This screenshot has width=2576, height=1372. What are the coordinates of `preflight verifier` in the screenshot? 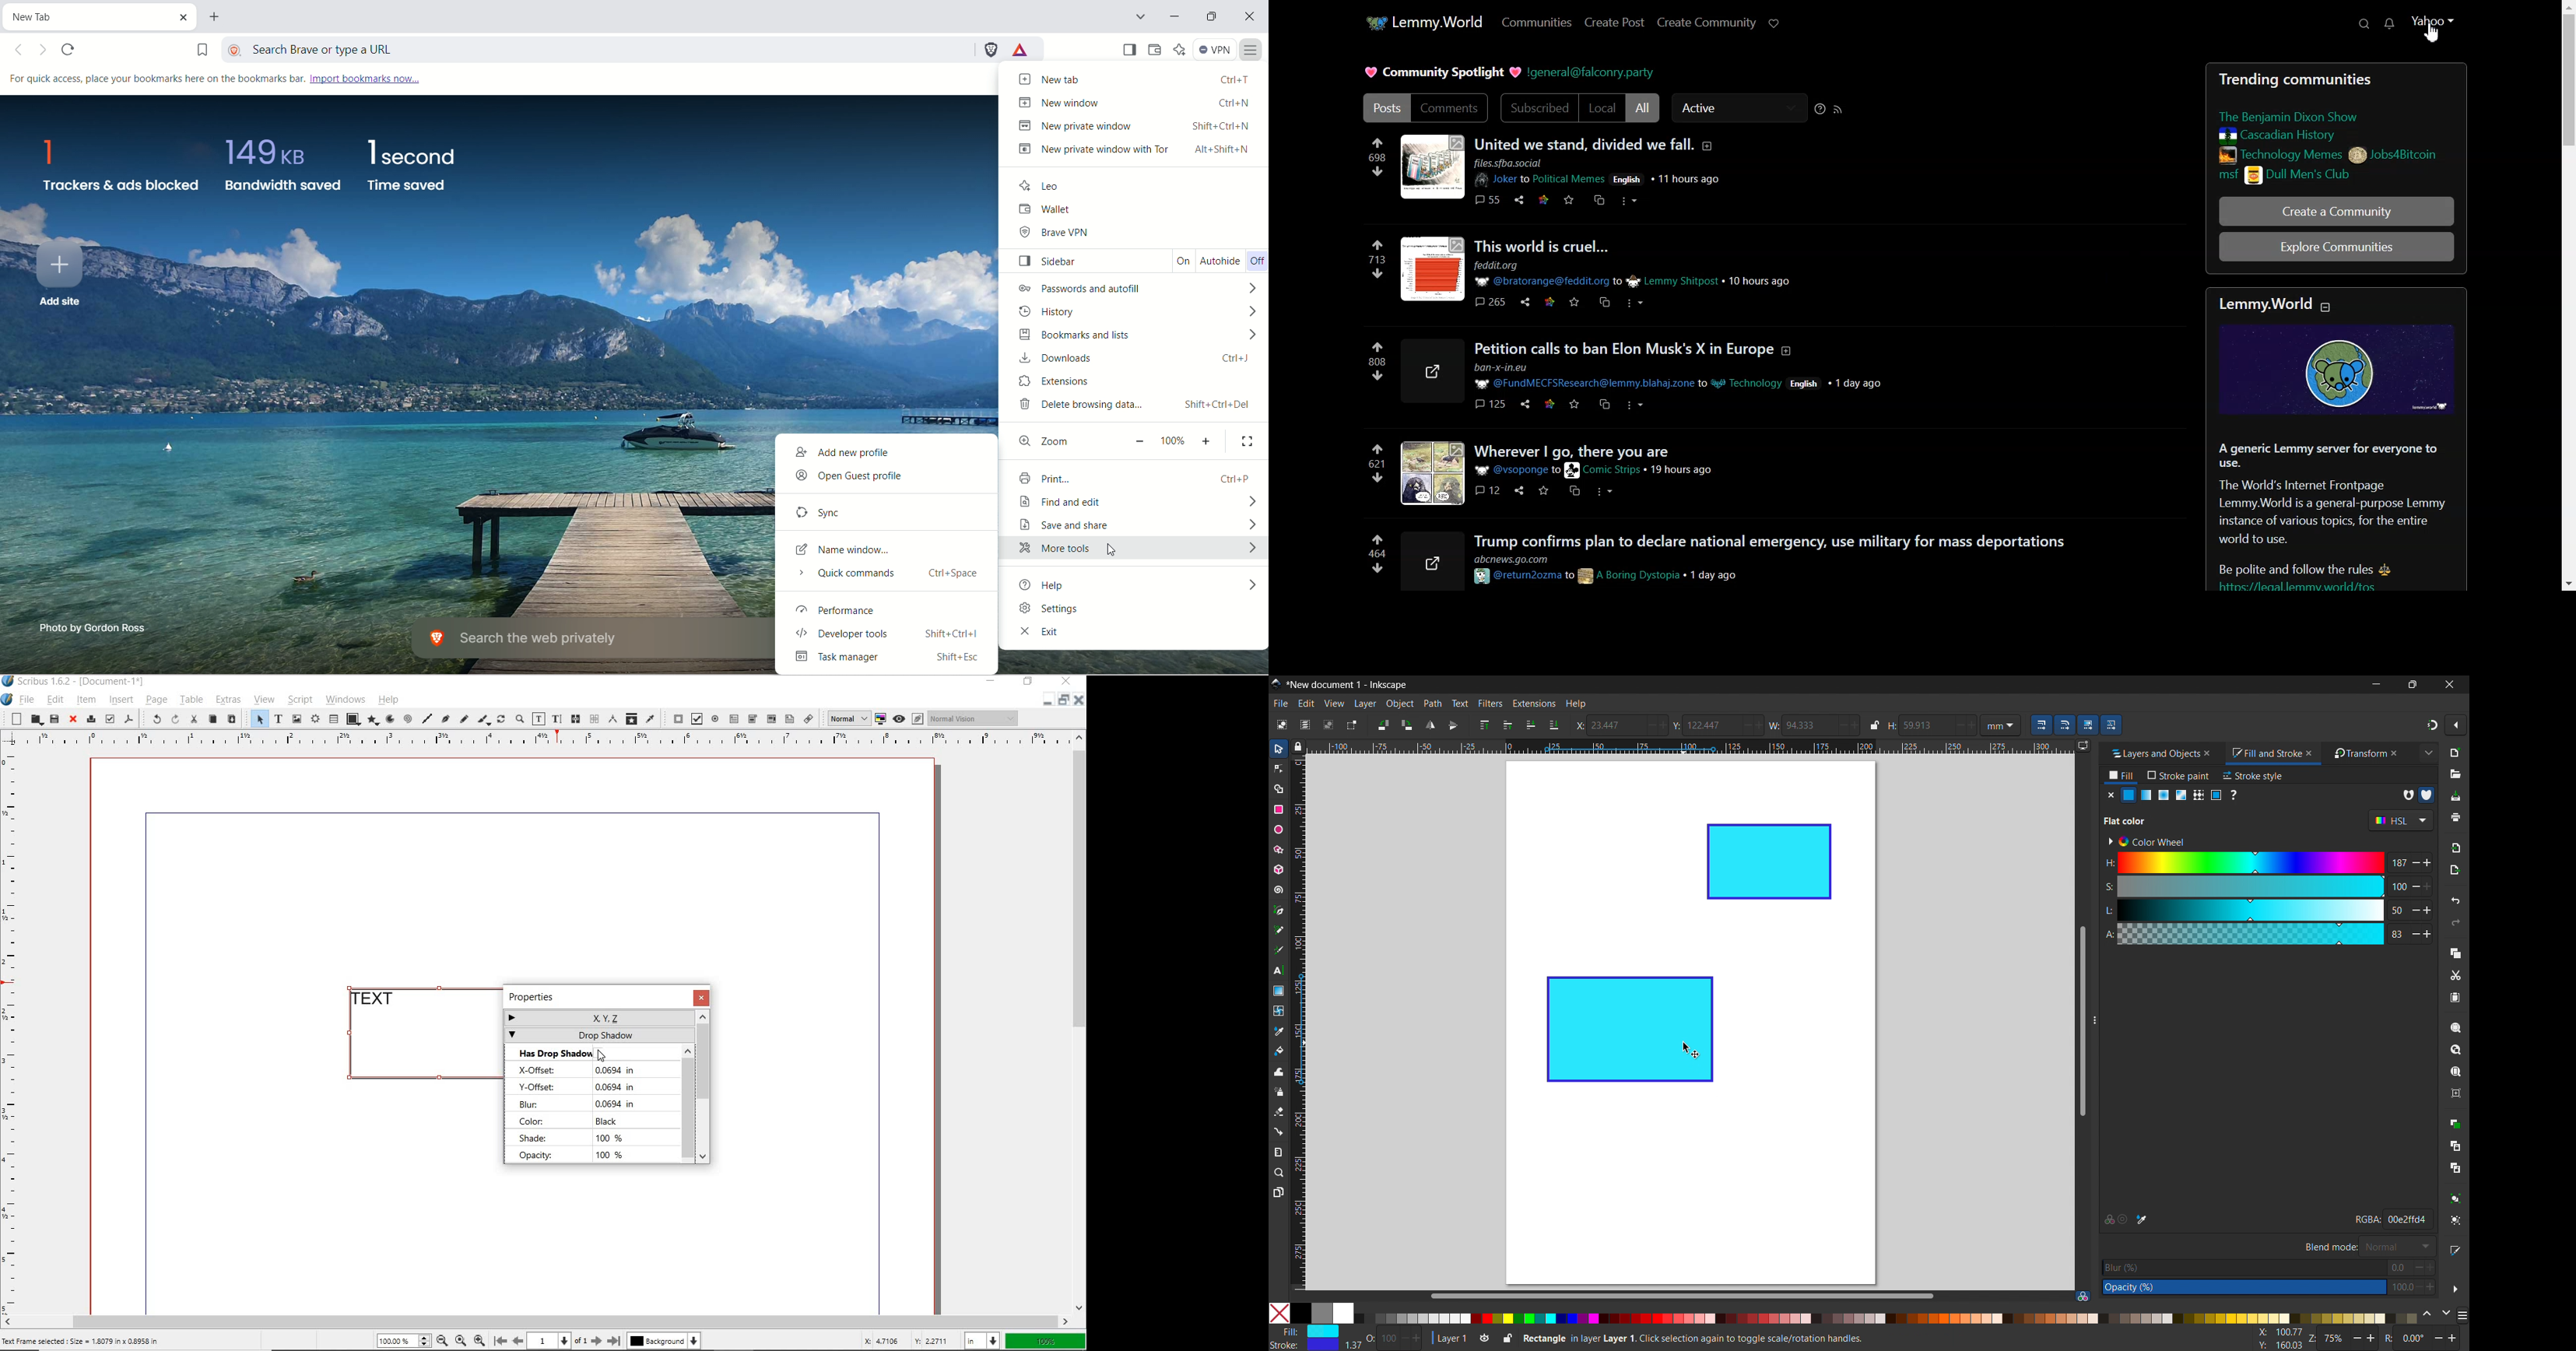 It's located at (109, 718).